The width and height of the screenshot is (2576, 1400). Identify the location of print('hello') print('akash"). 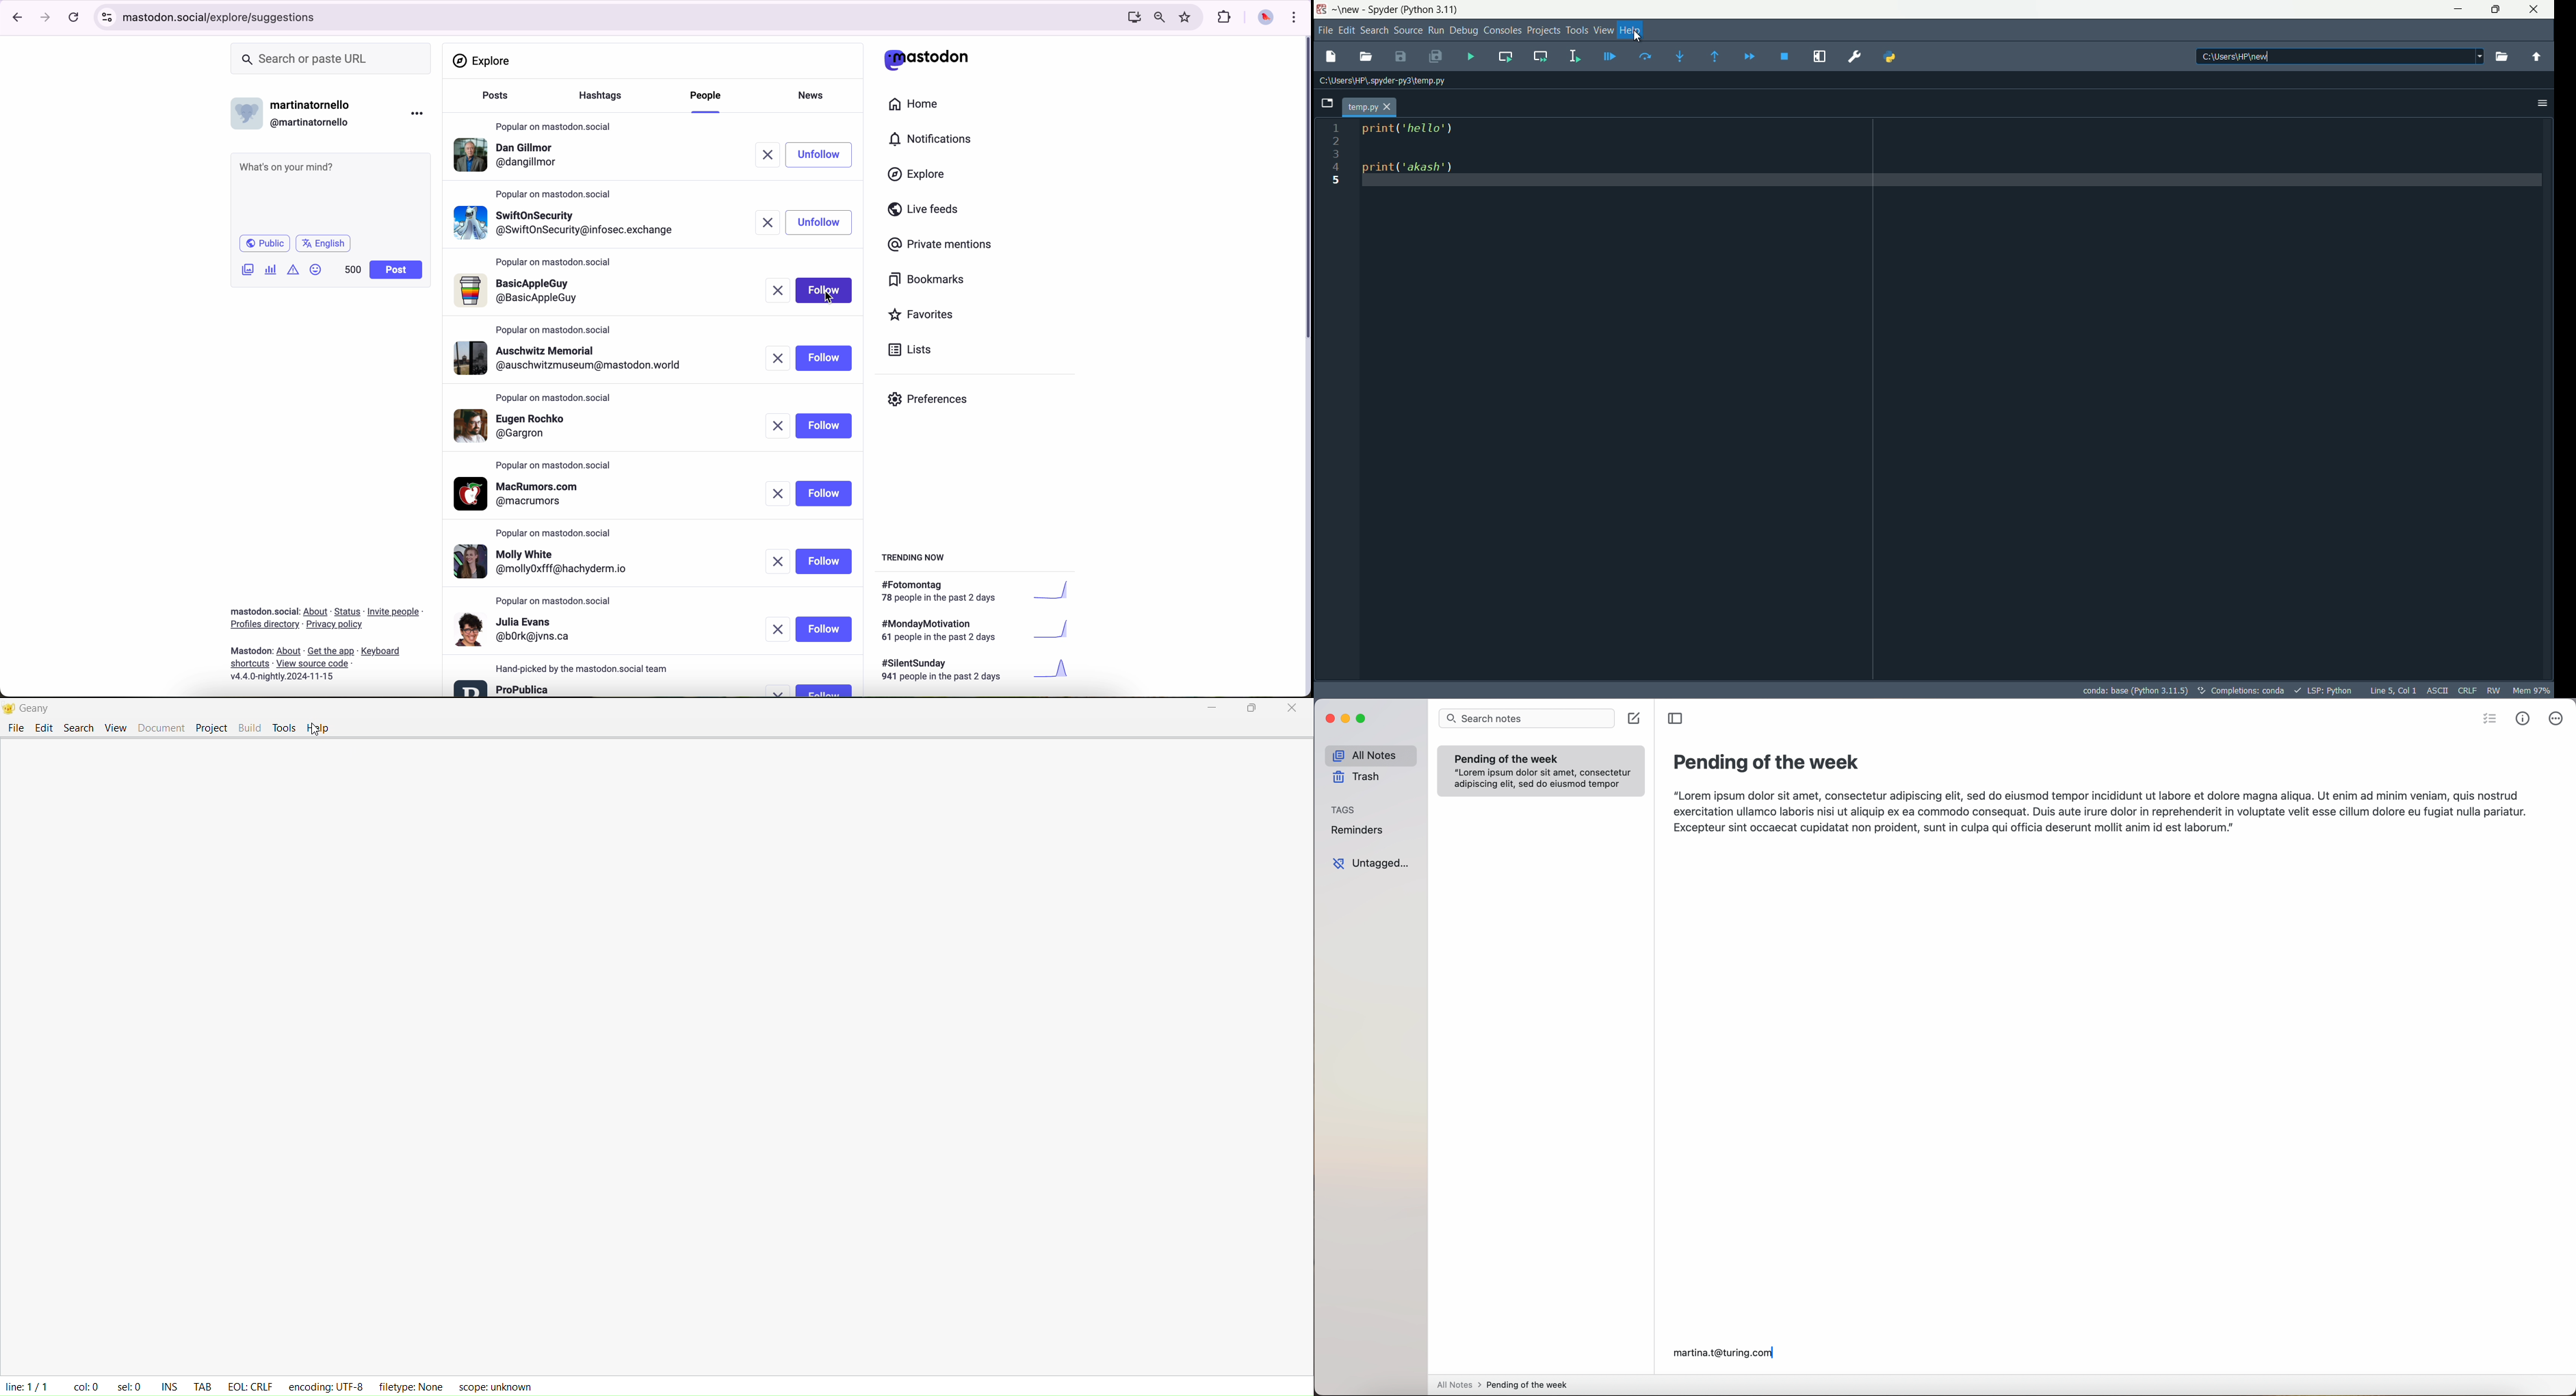
(1950, 397).